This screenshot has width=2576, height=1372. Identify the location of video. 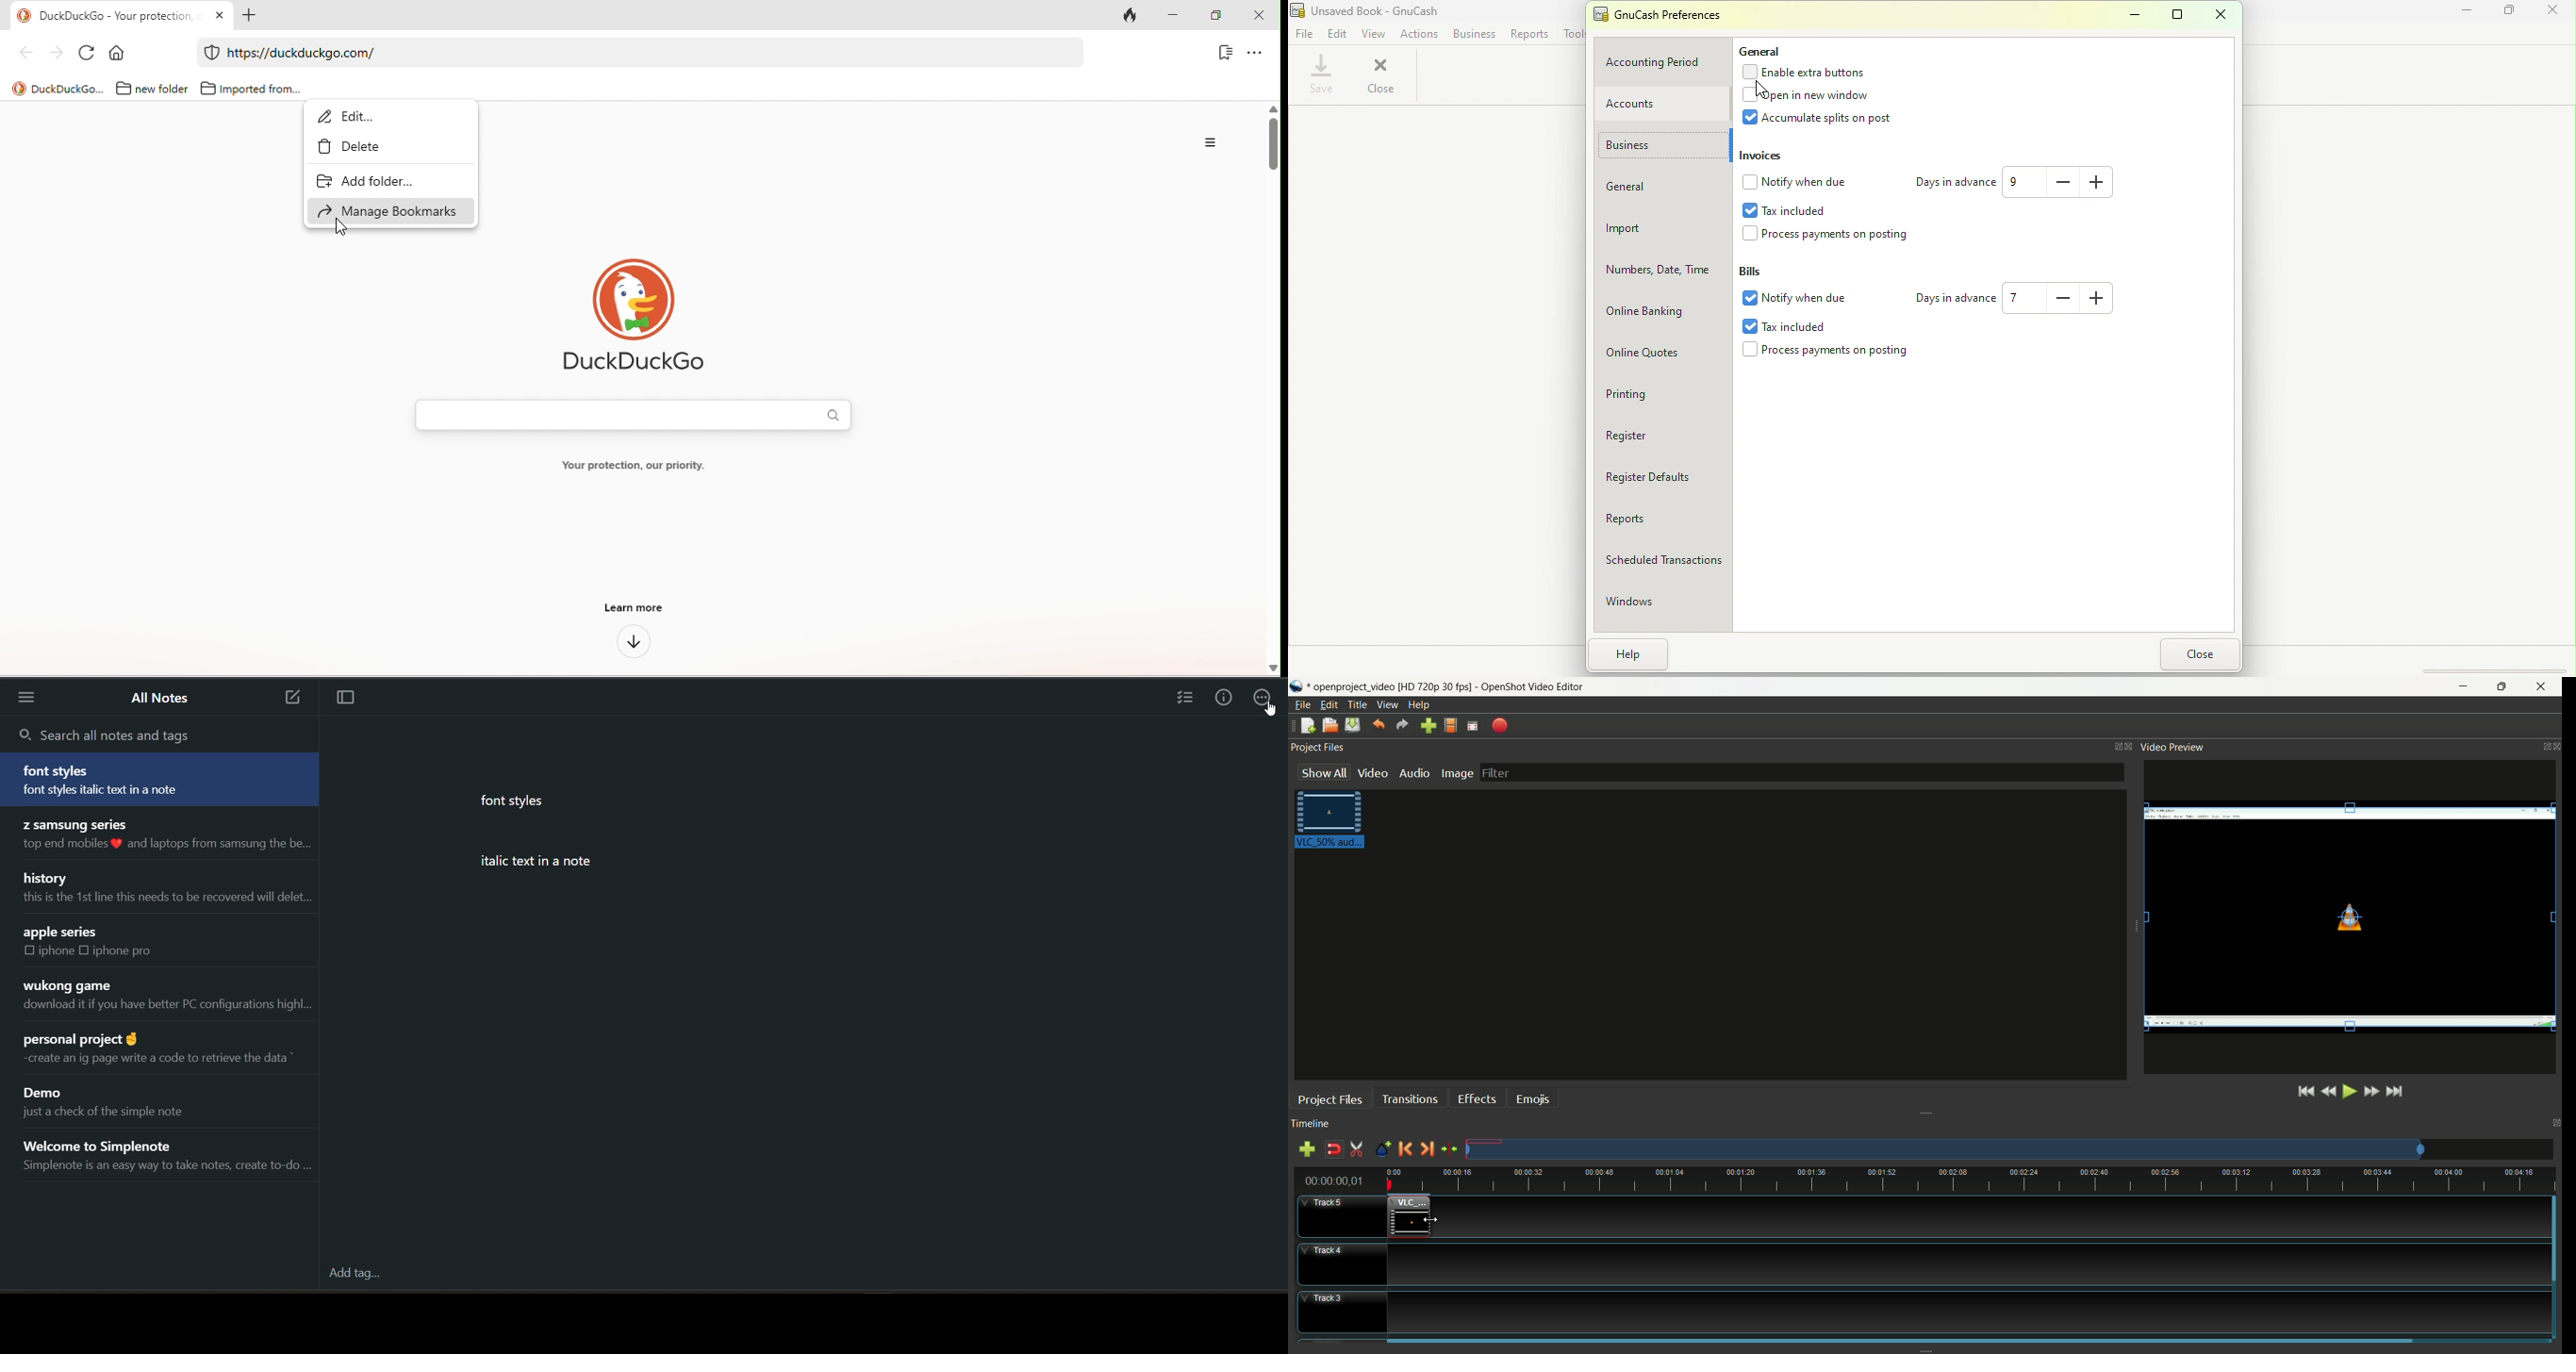
(1373, 773).